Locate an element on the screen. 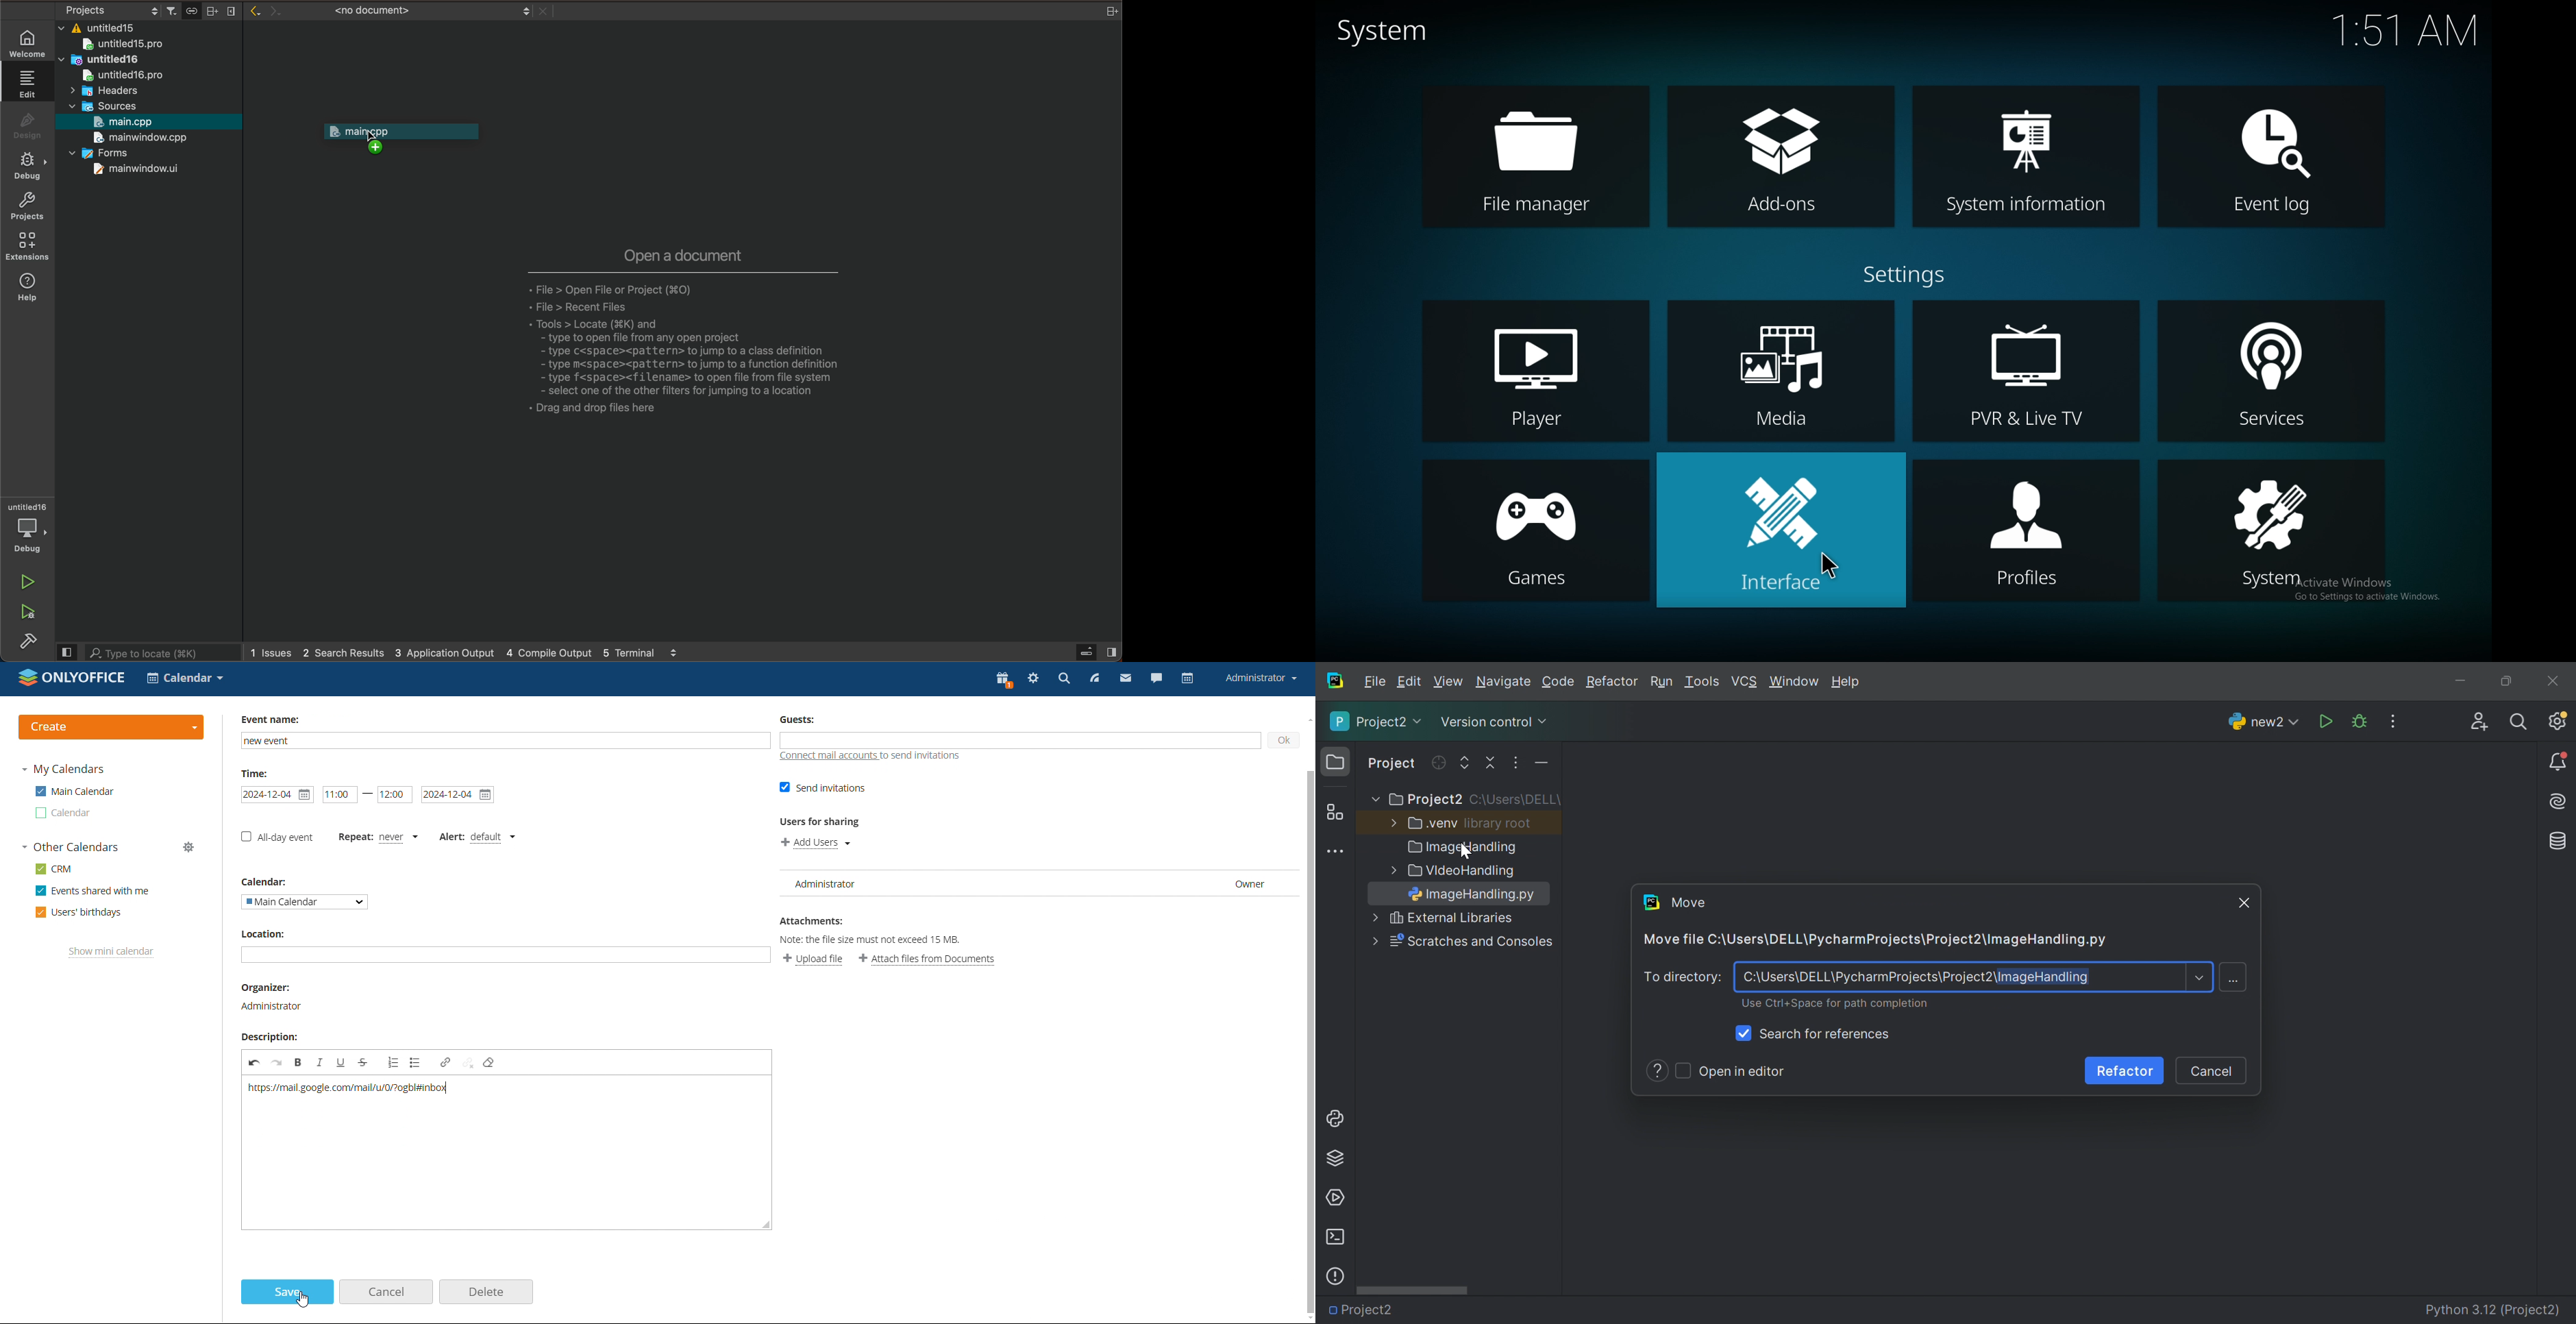 Image resolution: width=2576 pixels, height=1344 pixels. cursor is located at coordinates (378, 140).